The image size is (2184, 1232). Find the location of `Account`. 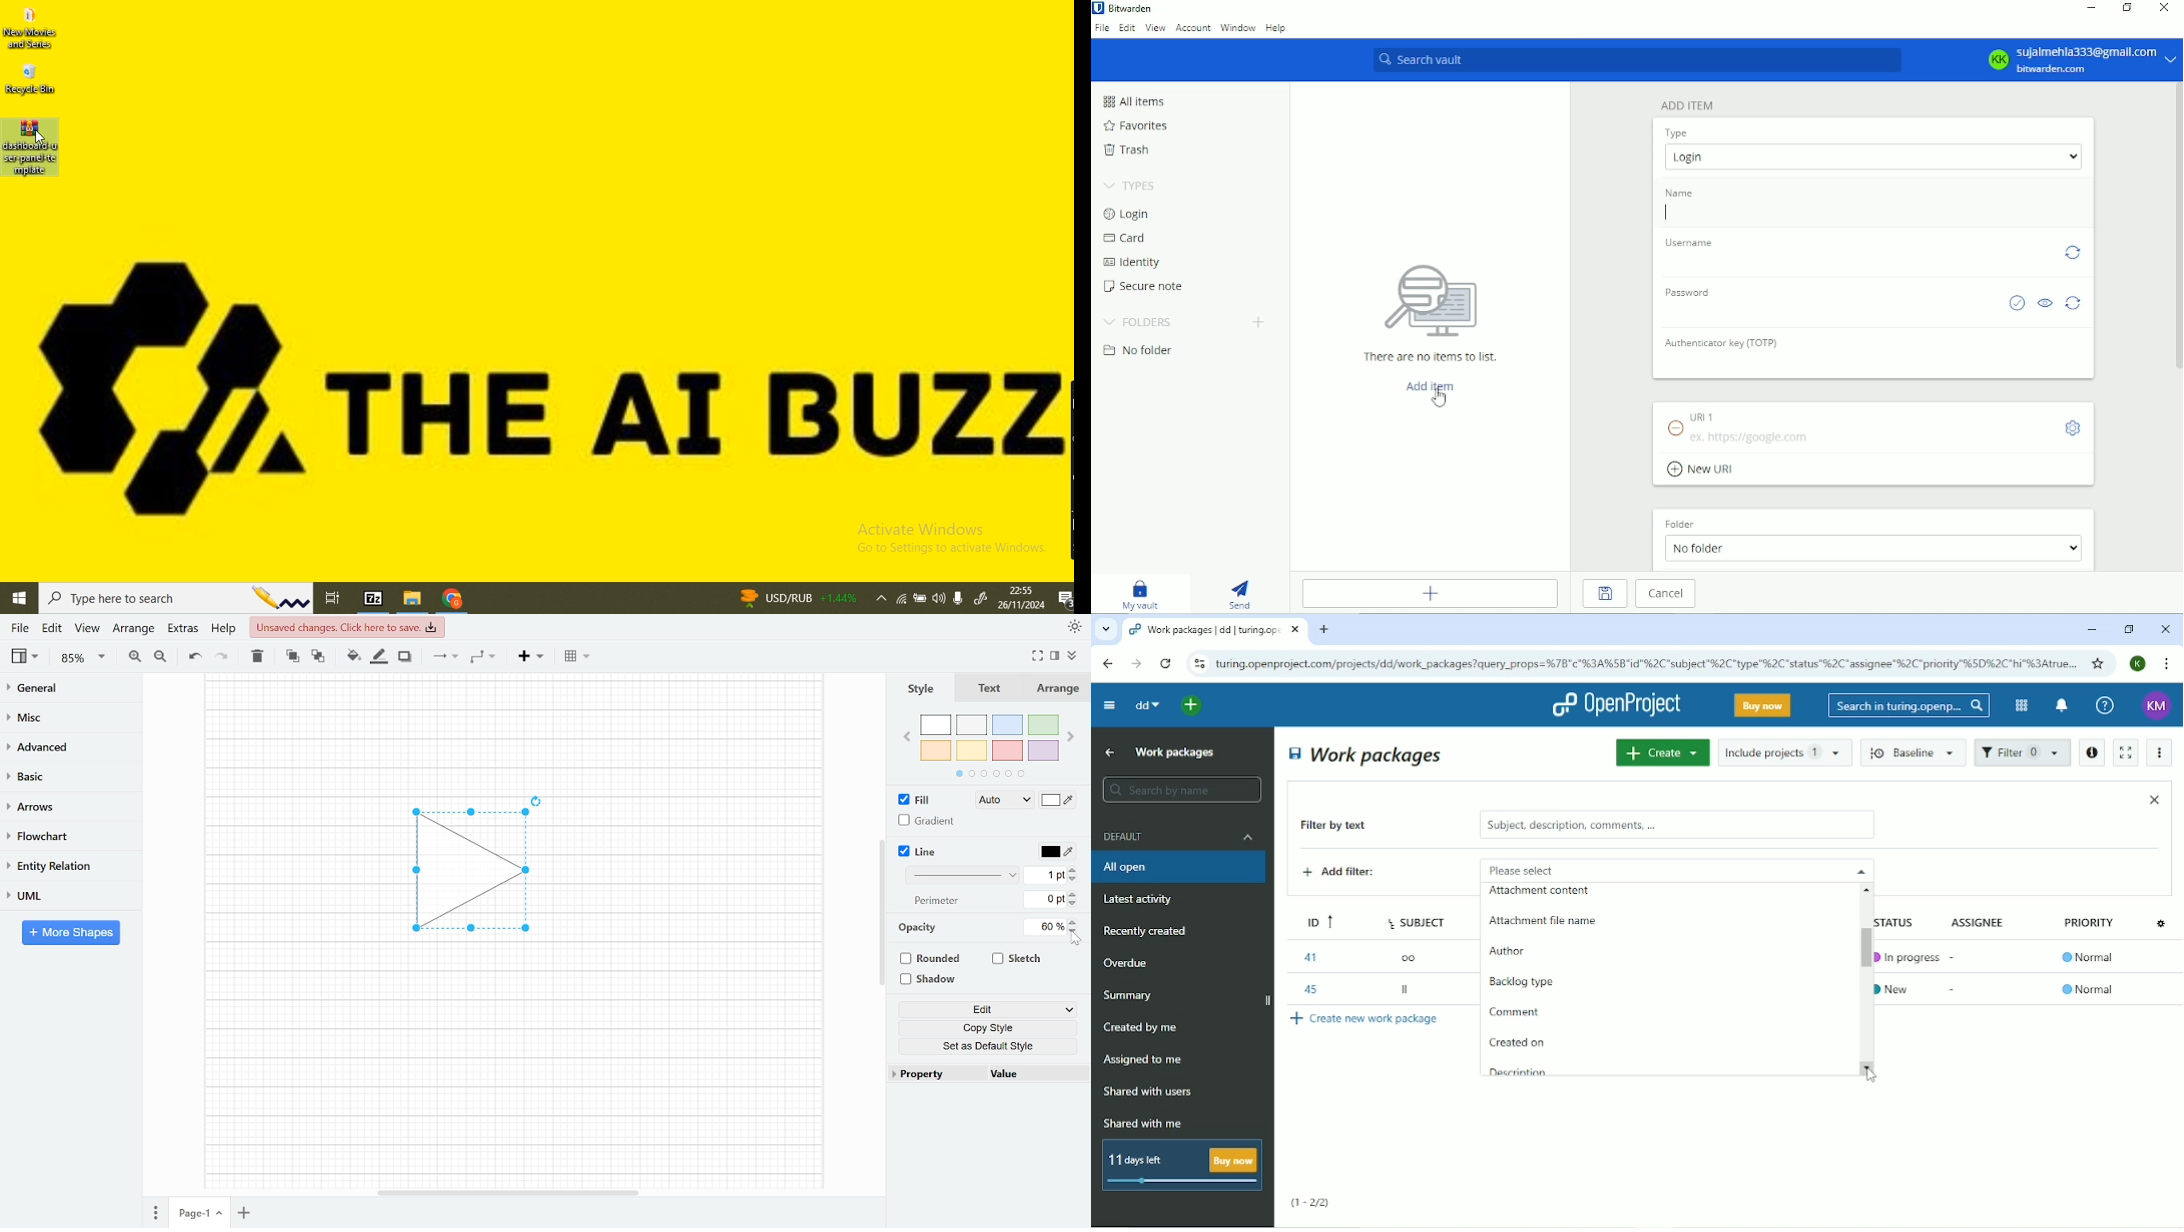

Account is located at coordinates (2157, 706).